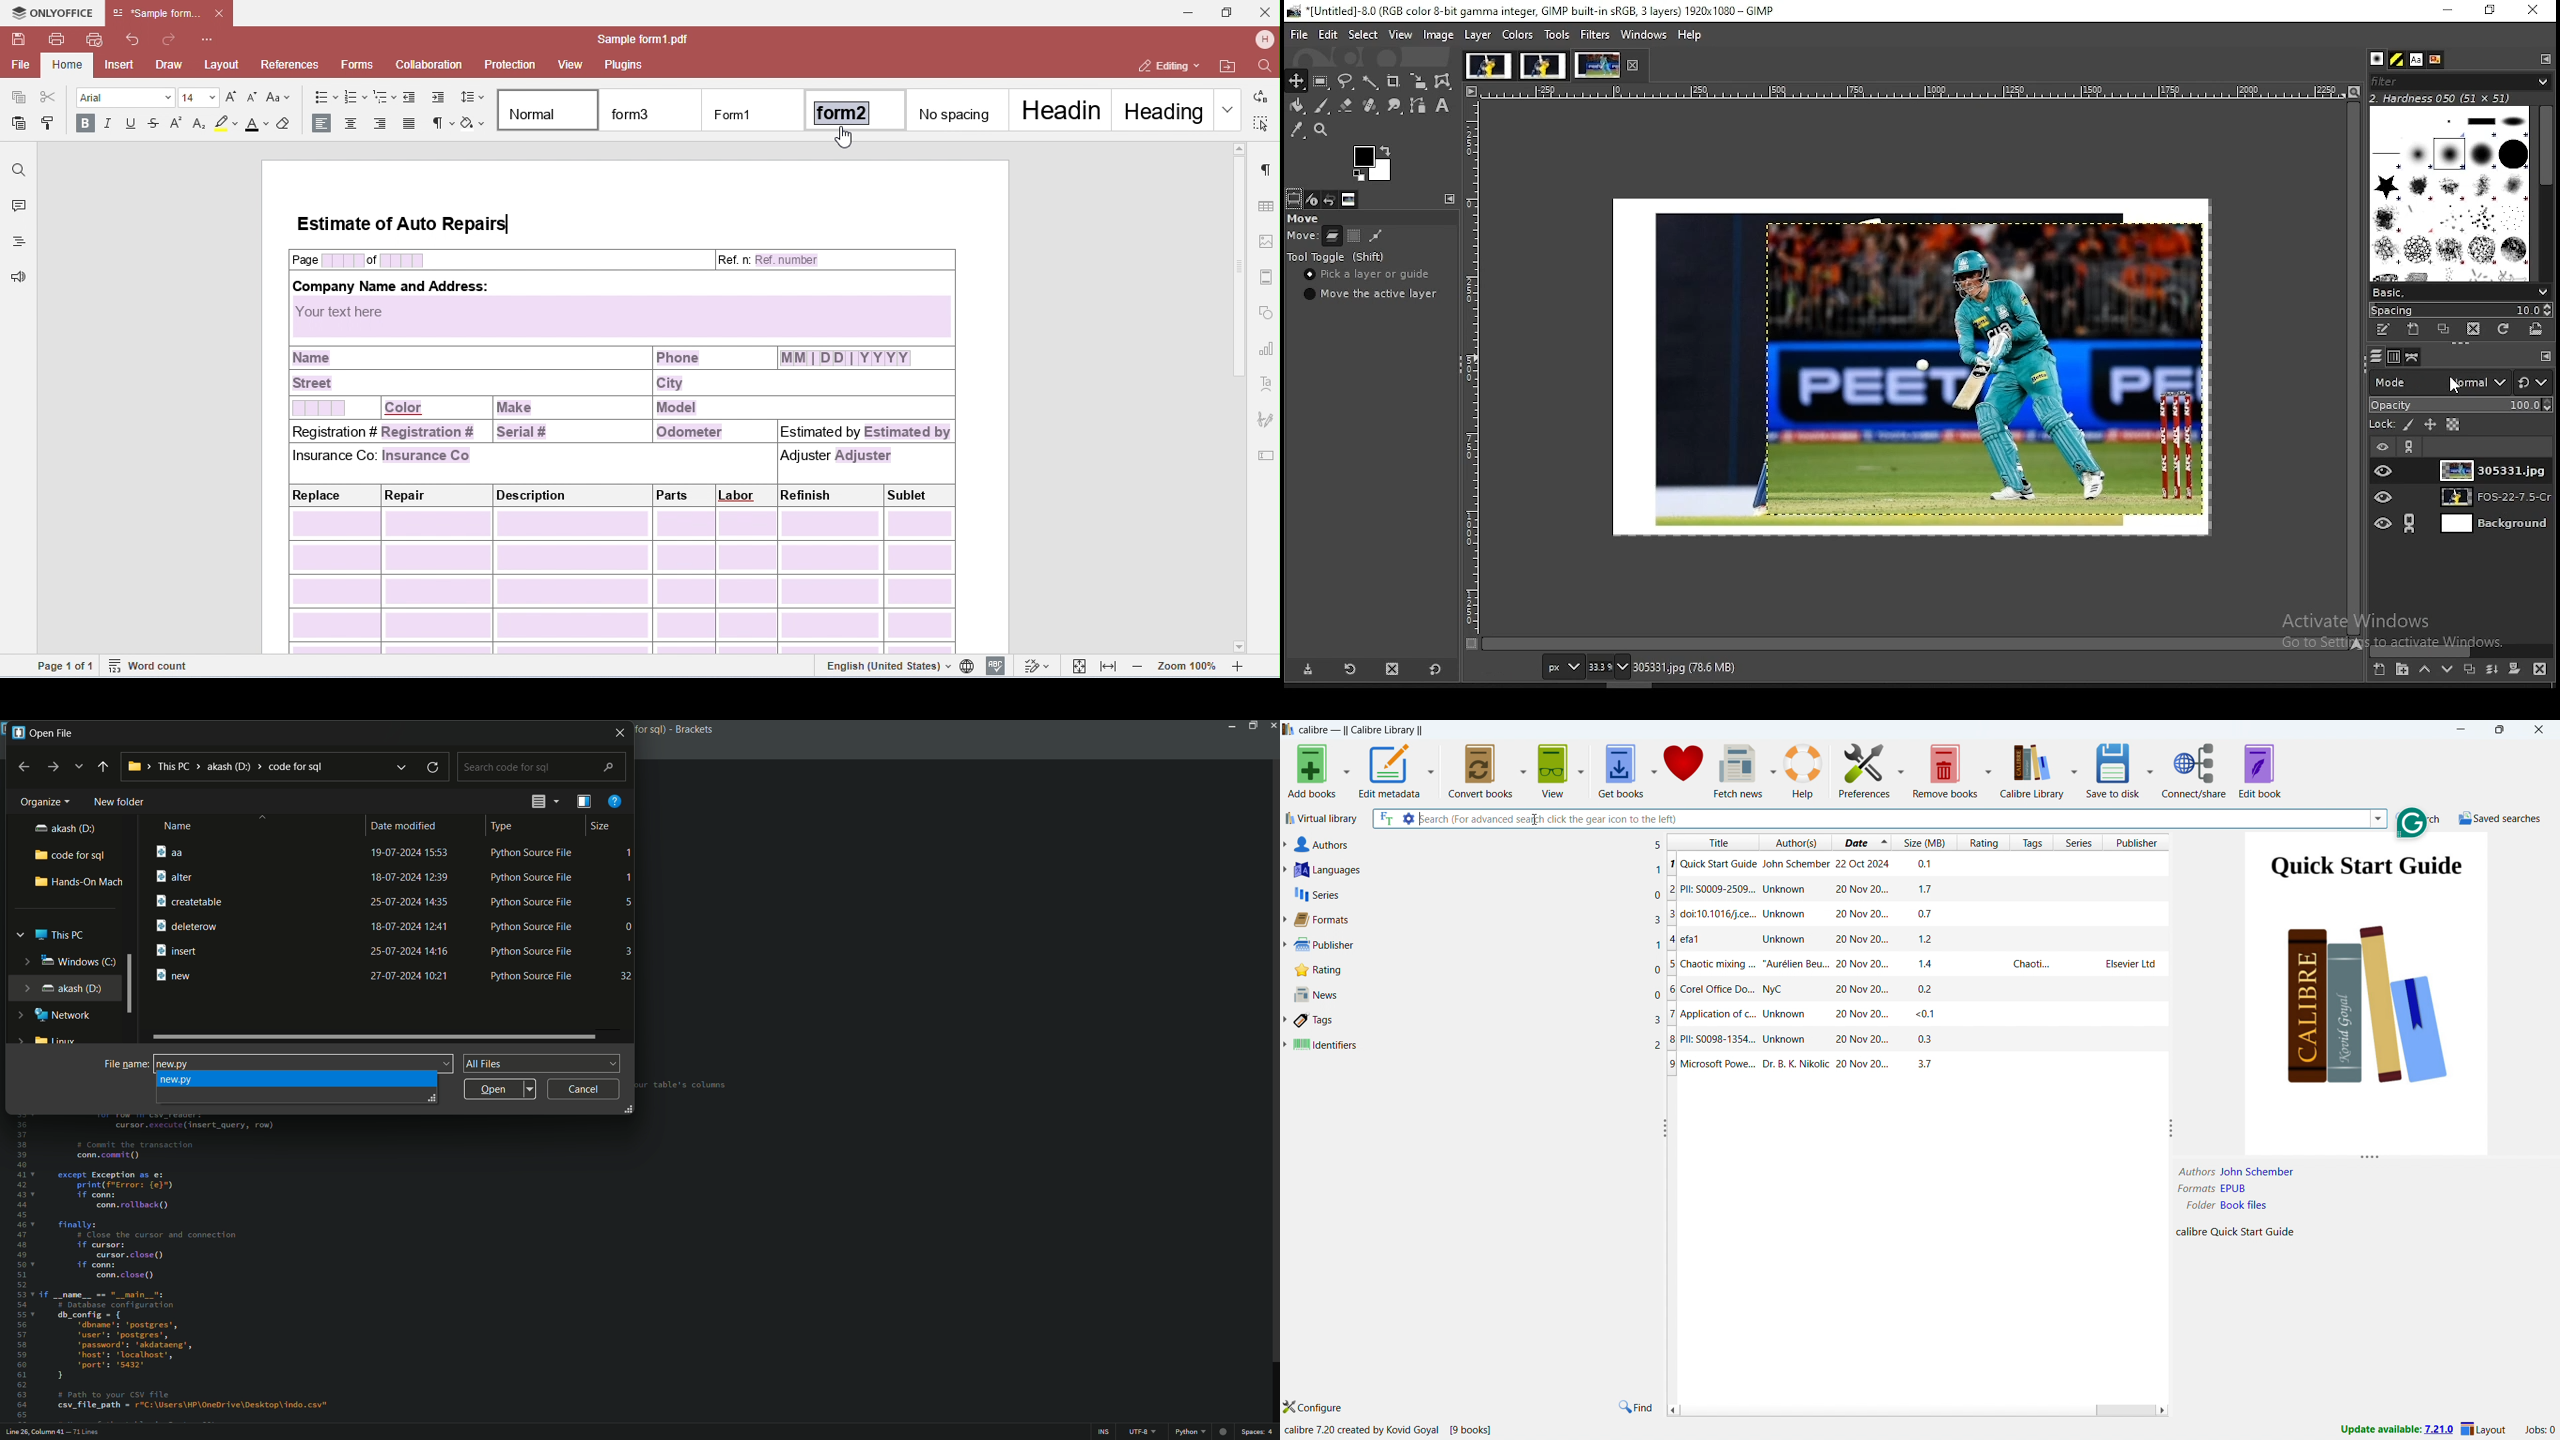  What do you see at coordinates (1284, 945) in the screenshot?
I see `expand publisher` at bounding box center [1284, 945].